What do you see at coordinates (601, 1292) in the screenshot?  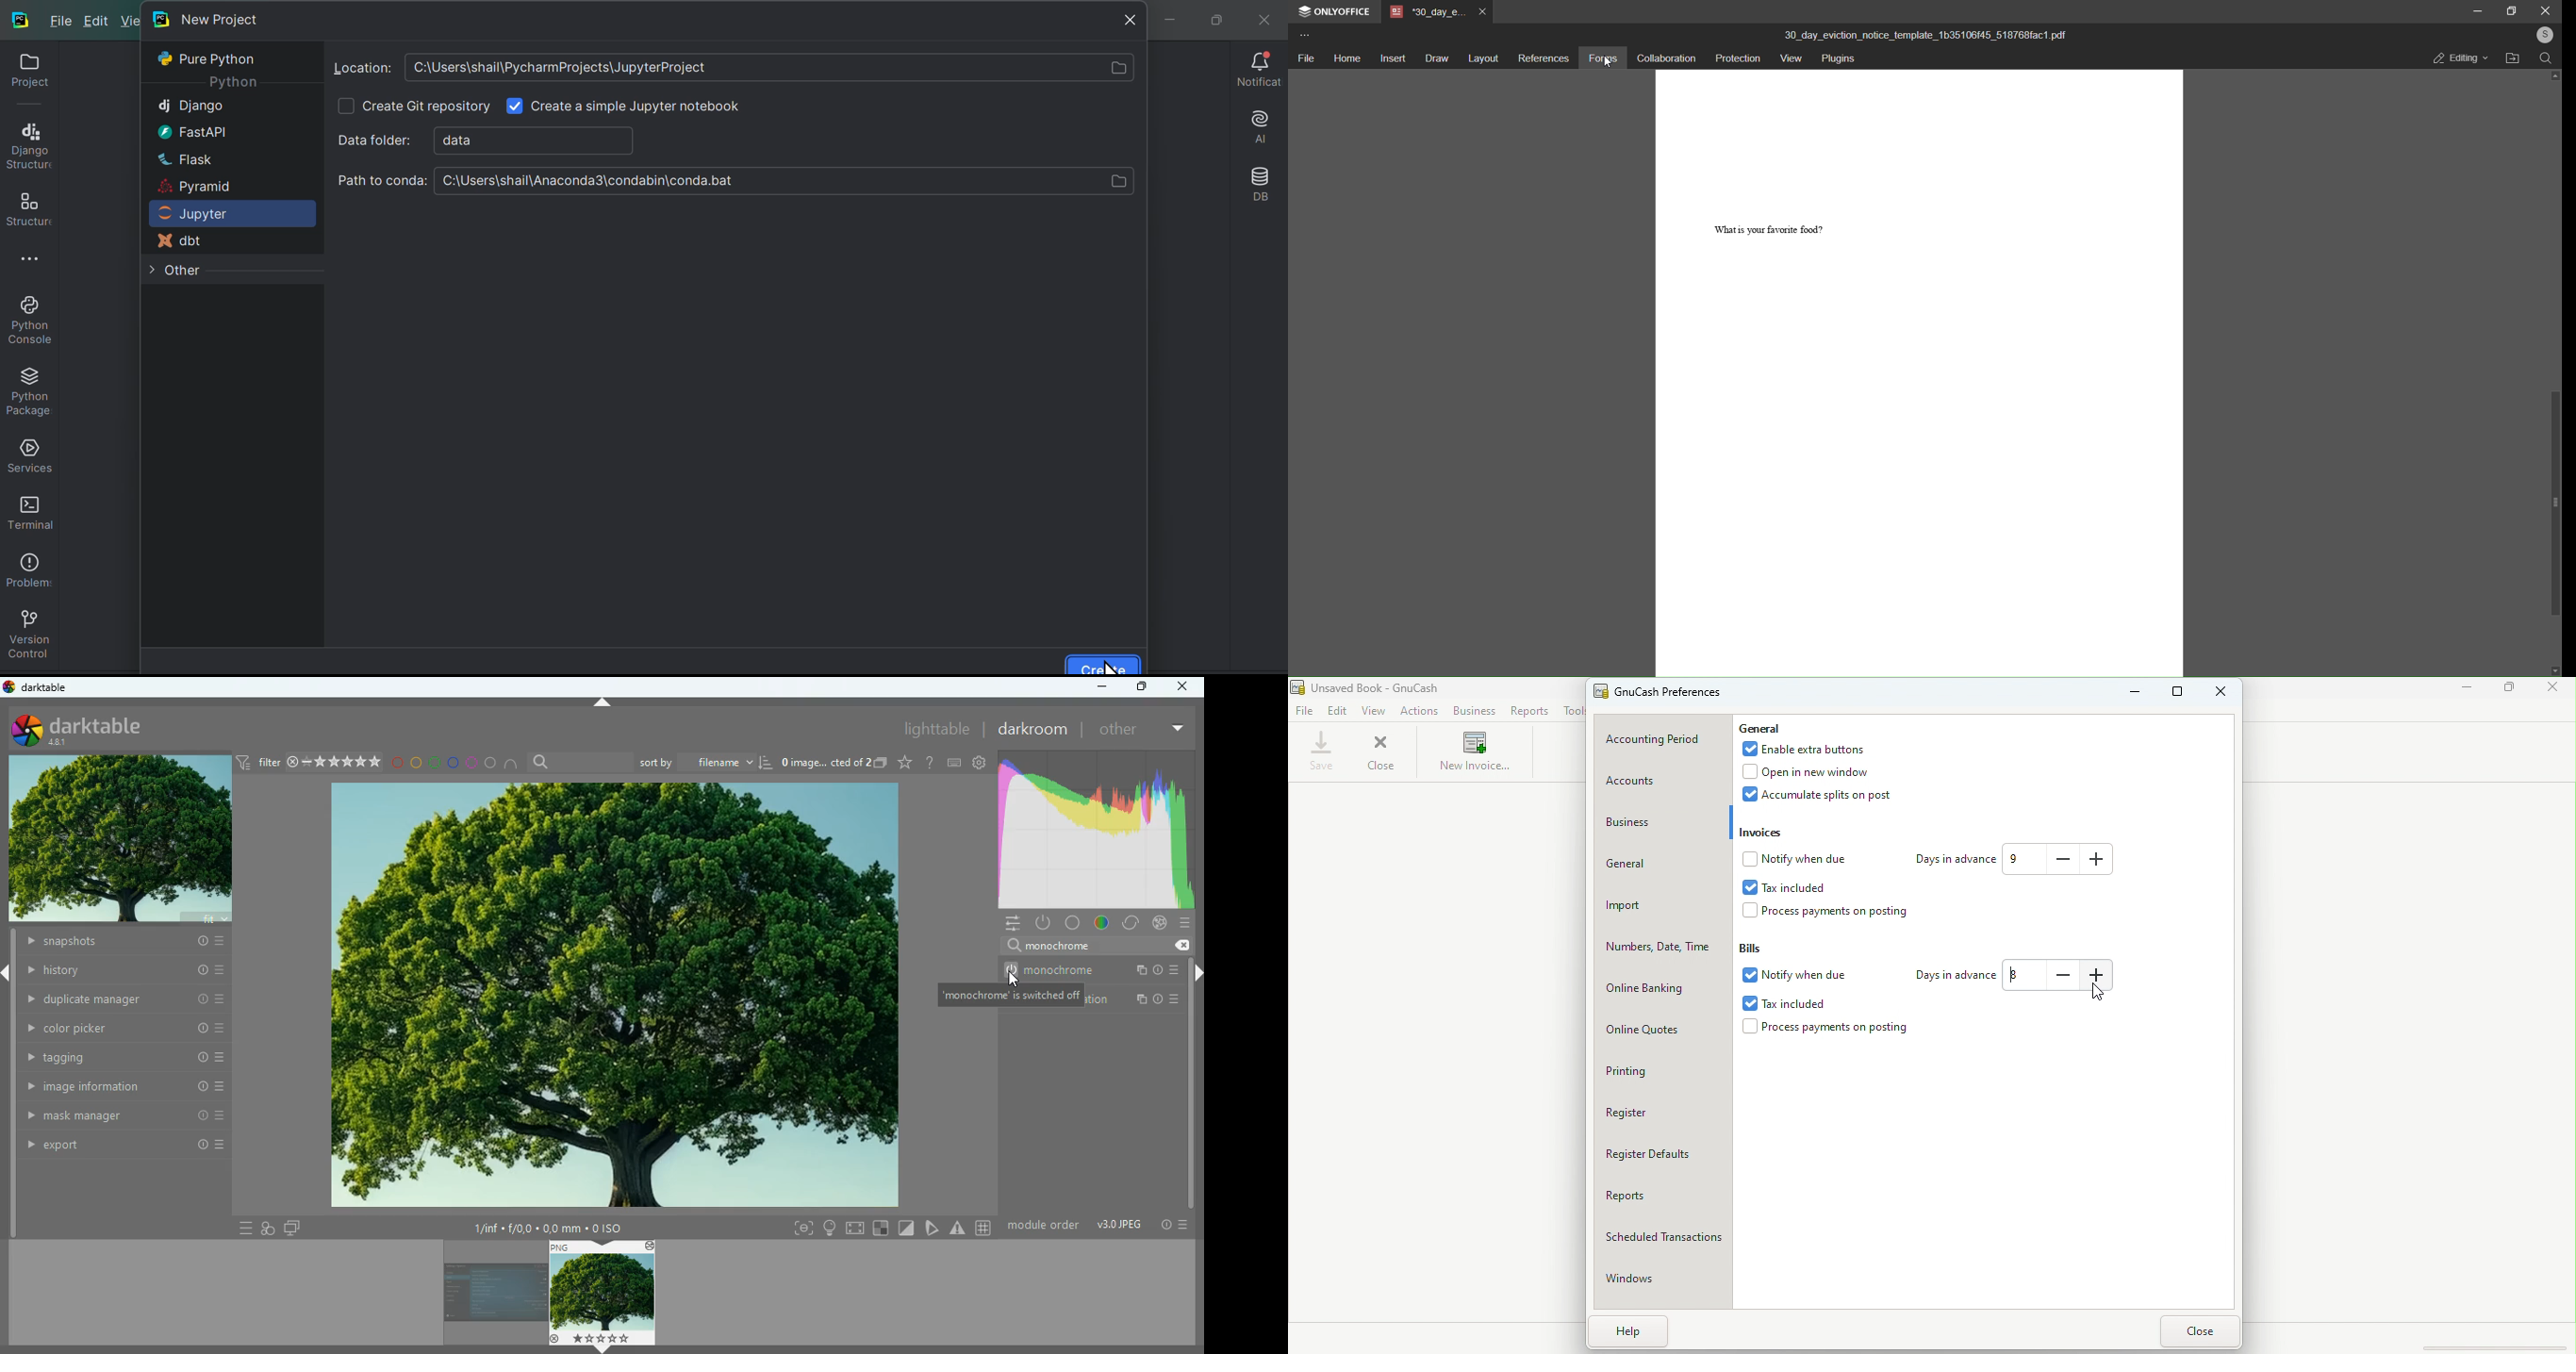 I see `image` at bounding box center [601, 1292].